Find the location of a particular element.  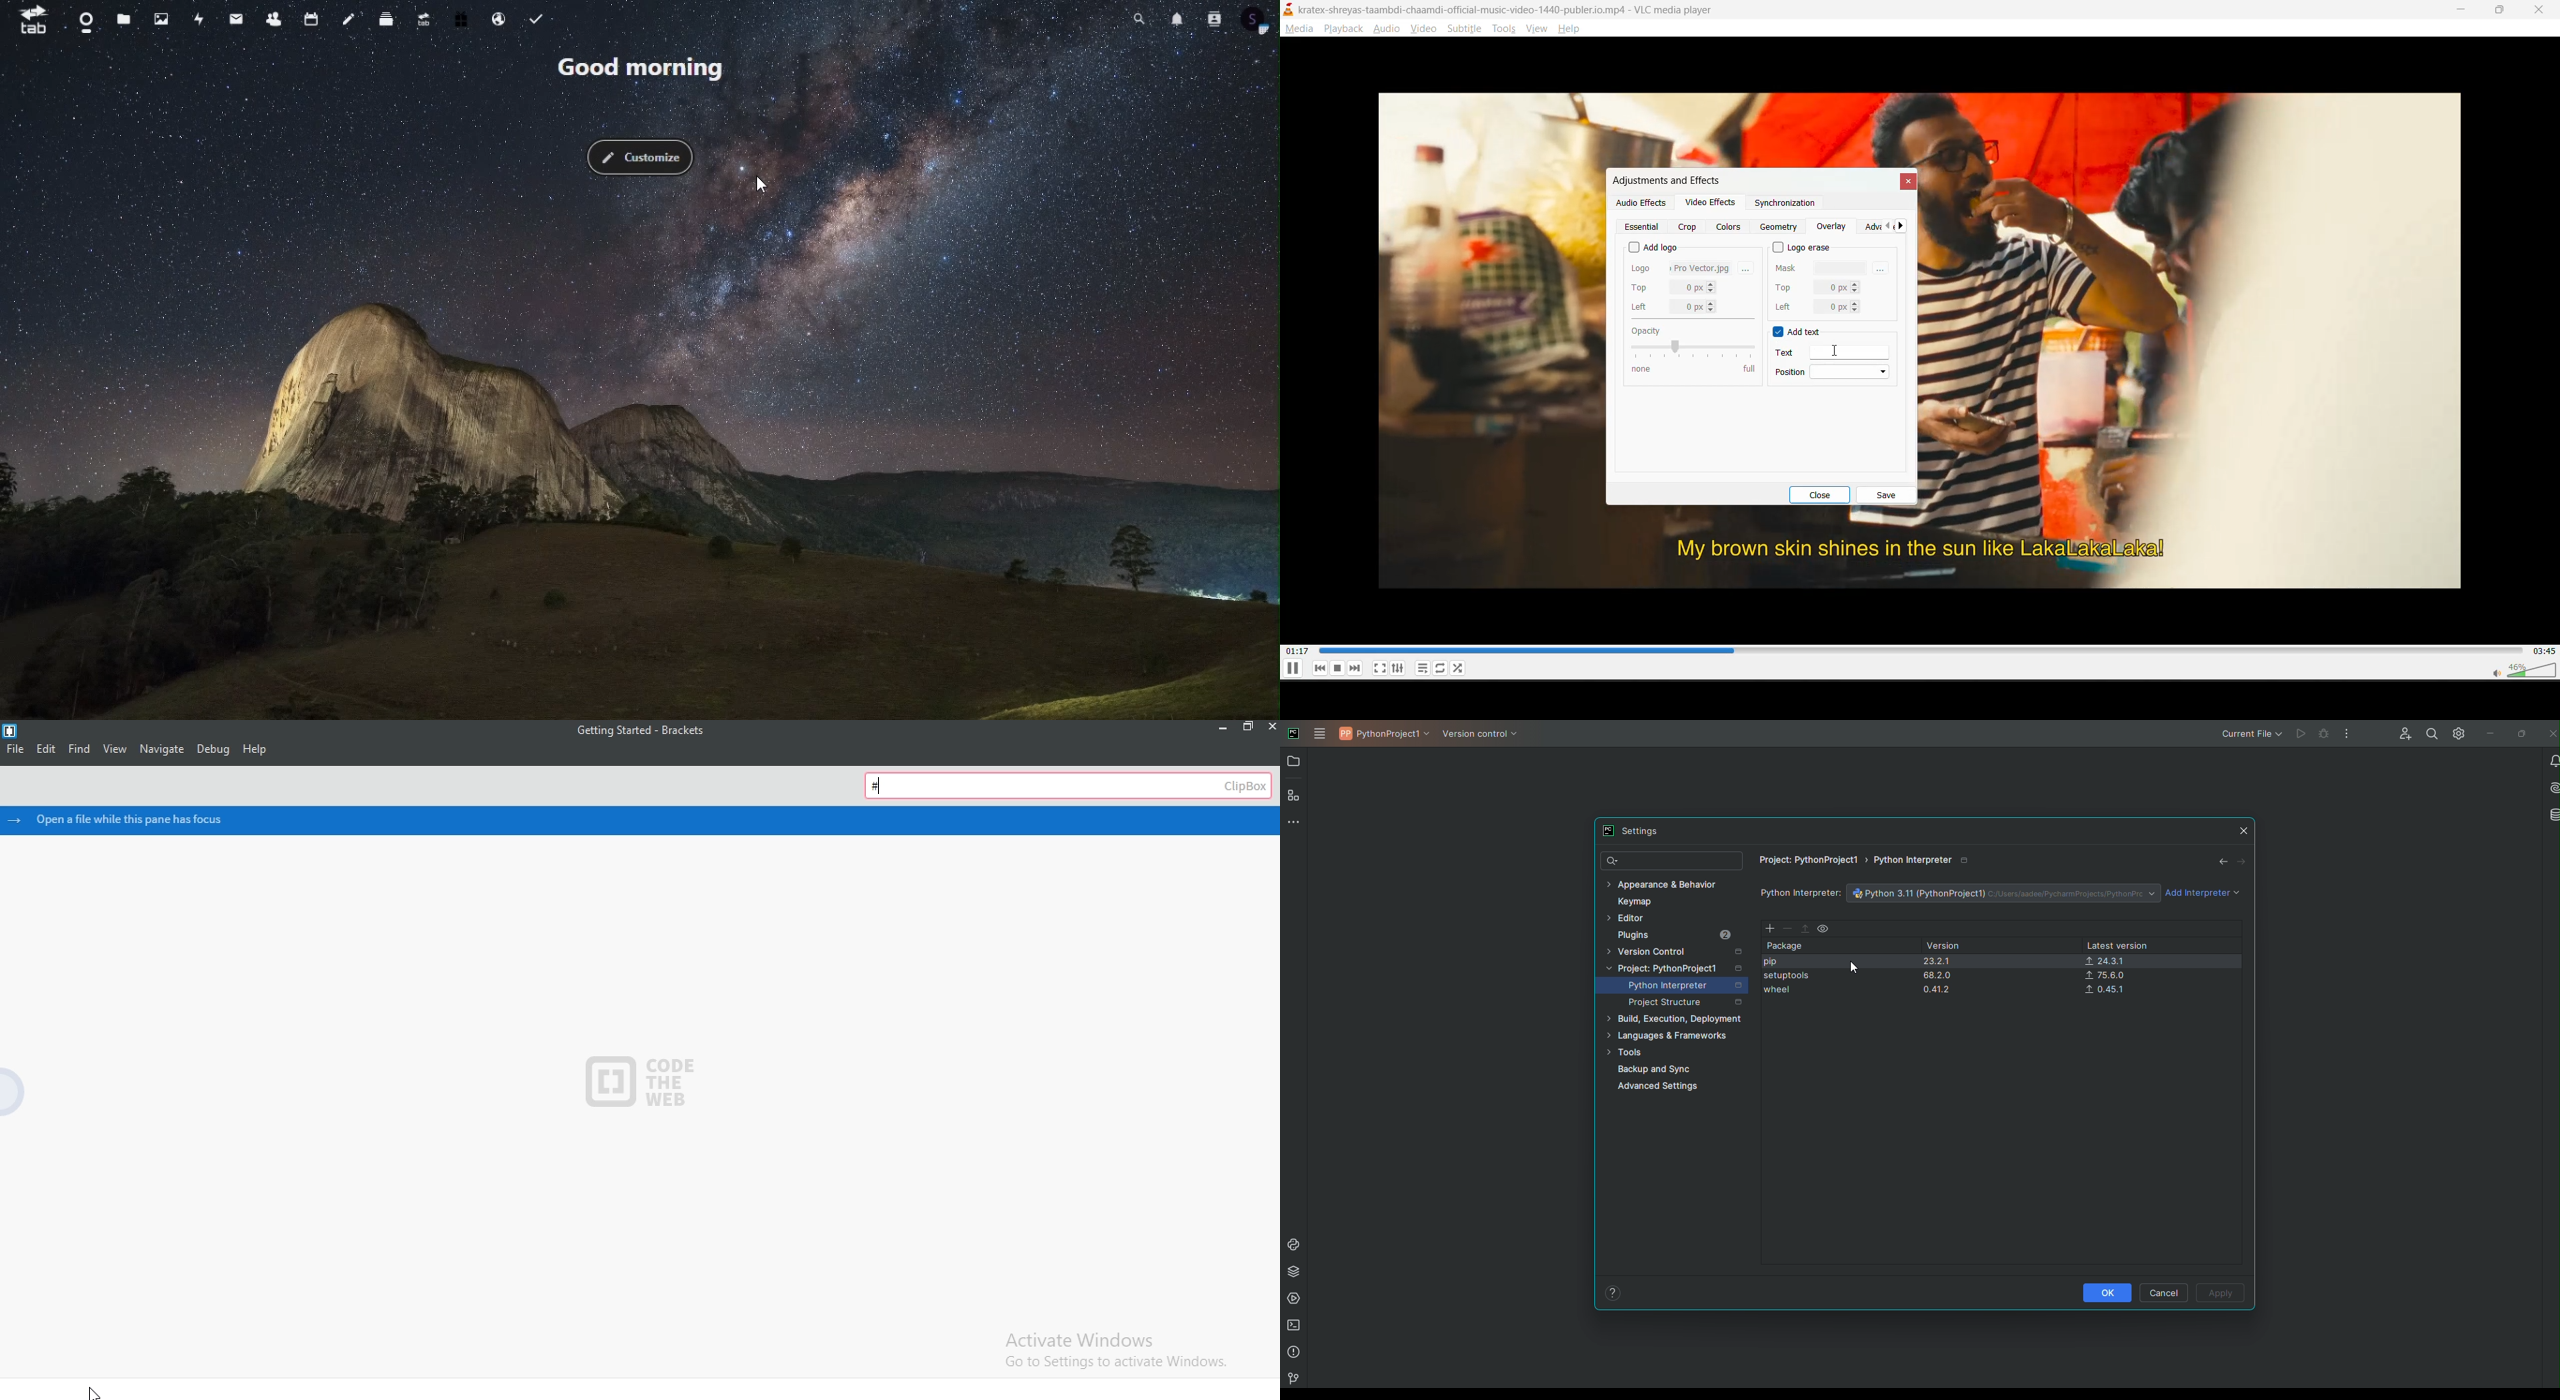

find is located at coordinates (81, 752).